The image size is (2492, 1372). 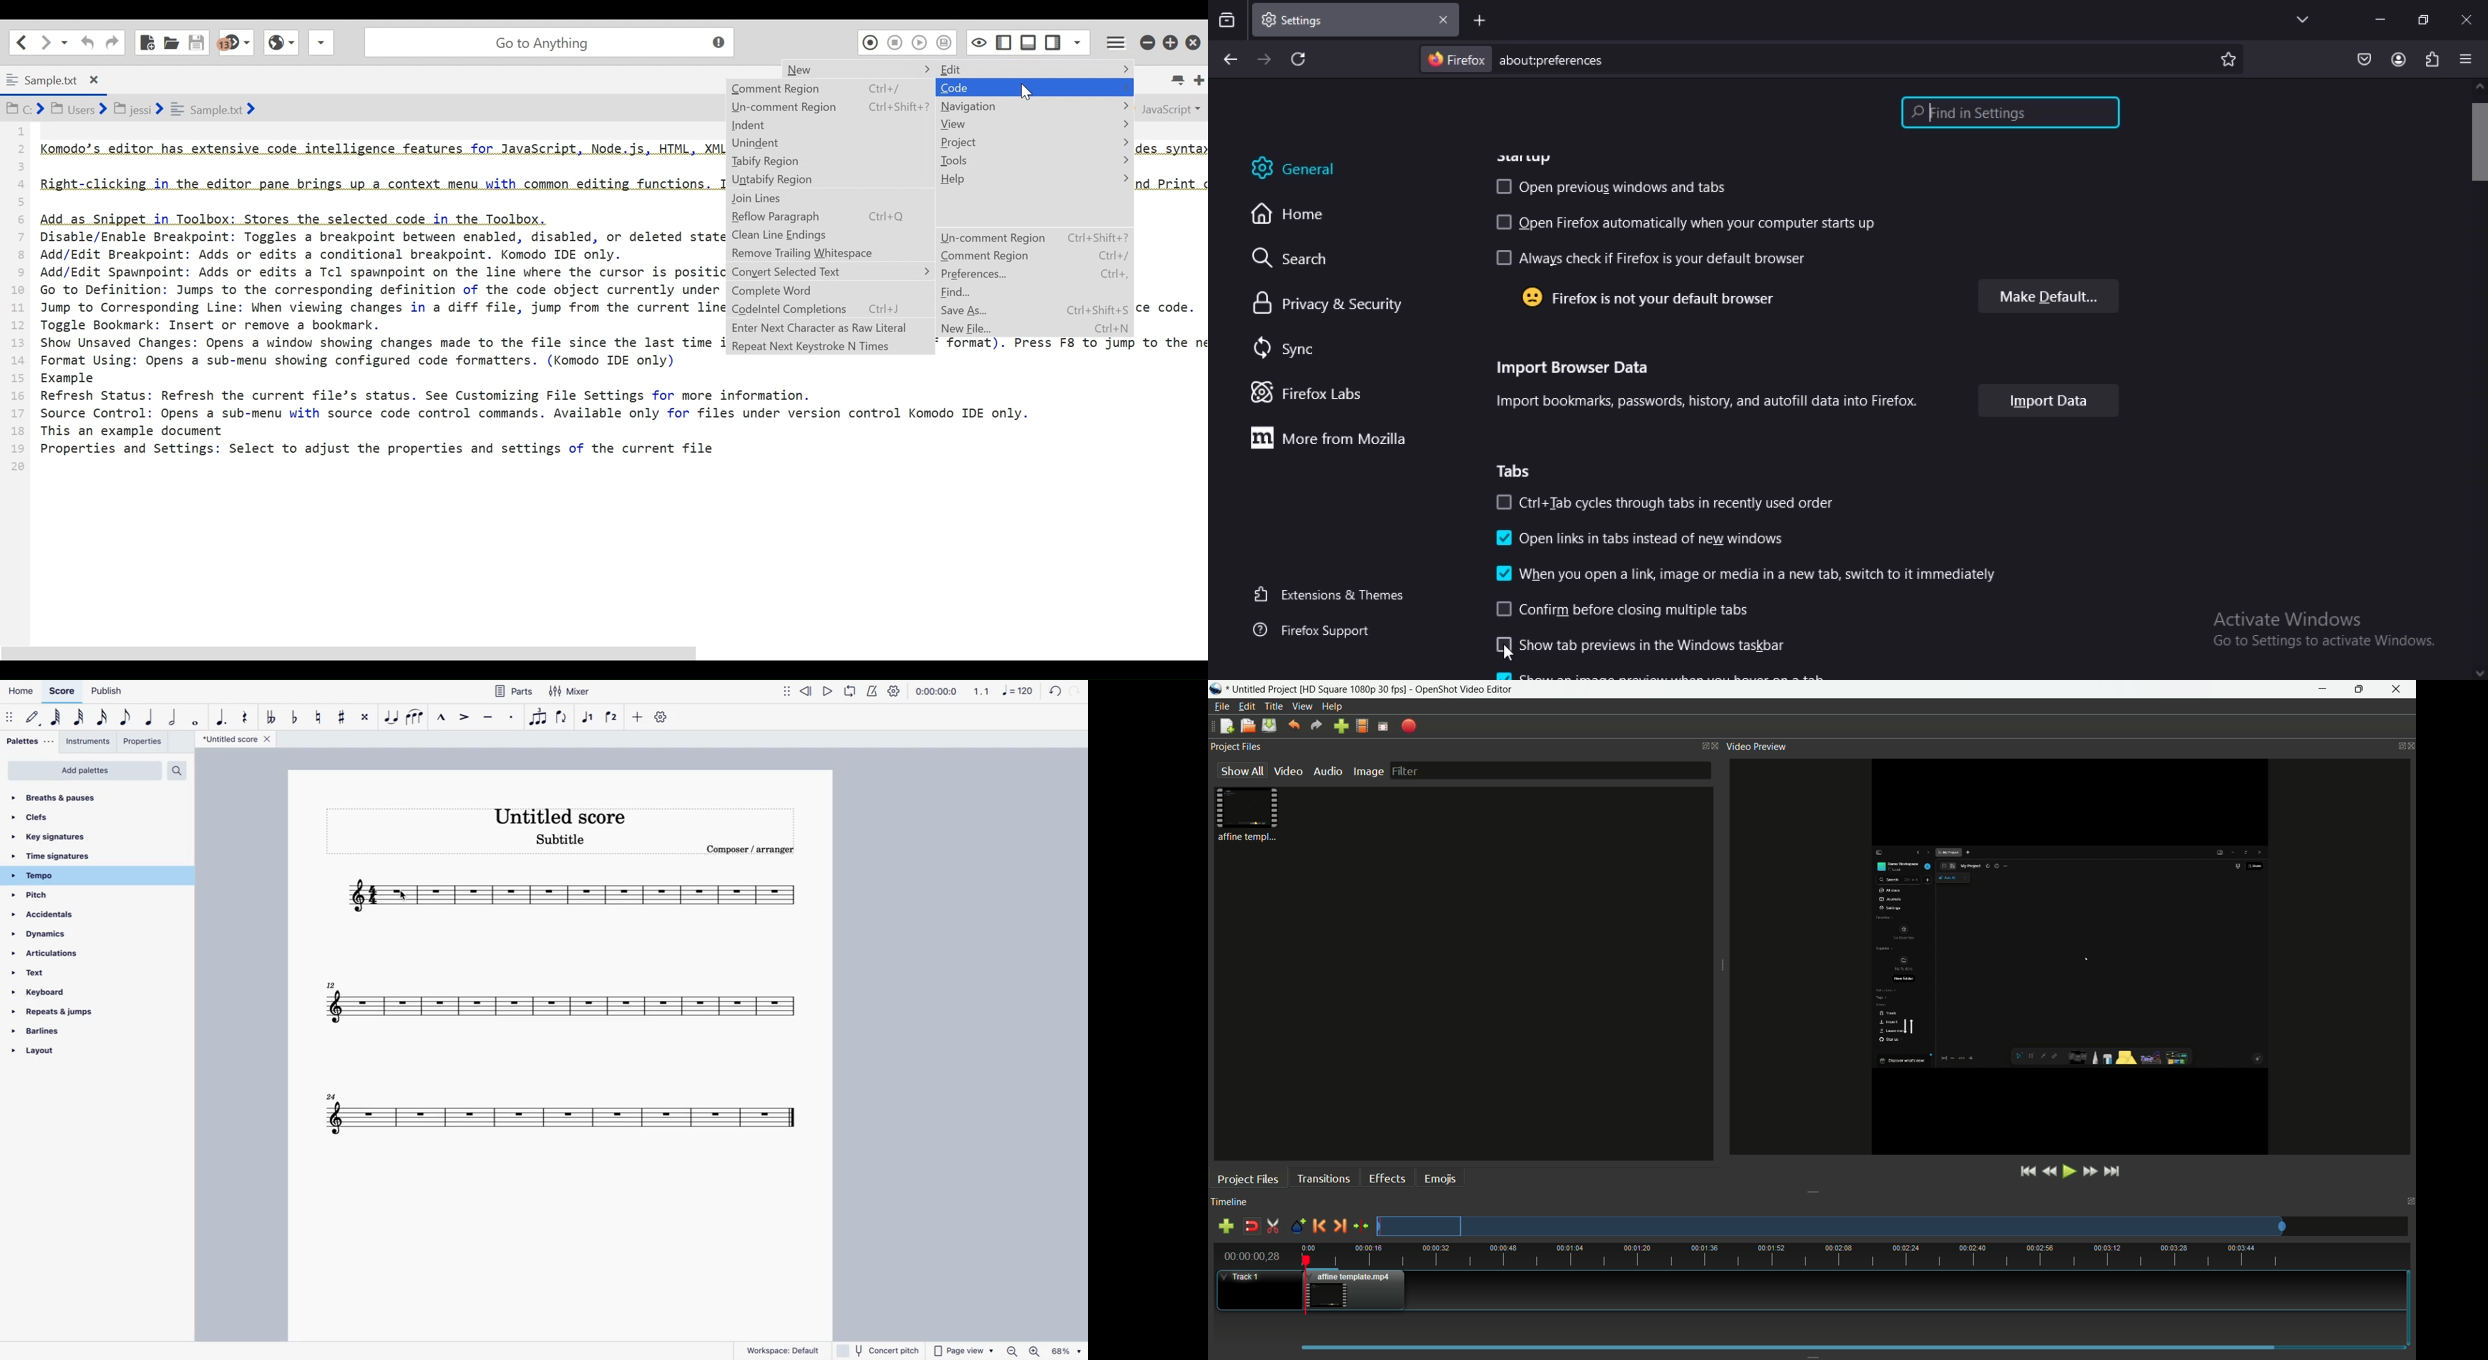 What do you see at coordinates (2115, 1170) in the screenshot?
I see `jump to end` at bounding box center [2115, 1170].